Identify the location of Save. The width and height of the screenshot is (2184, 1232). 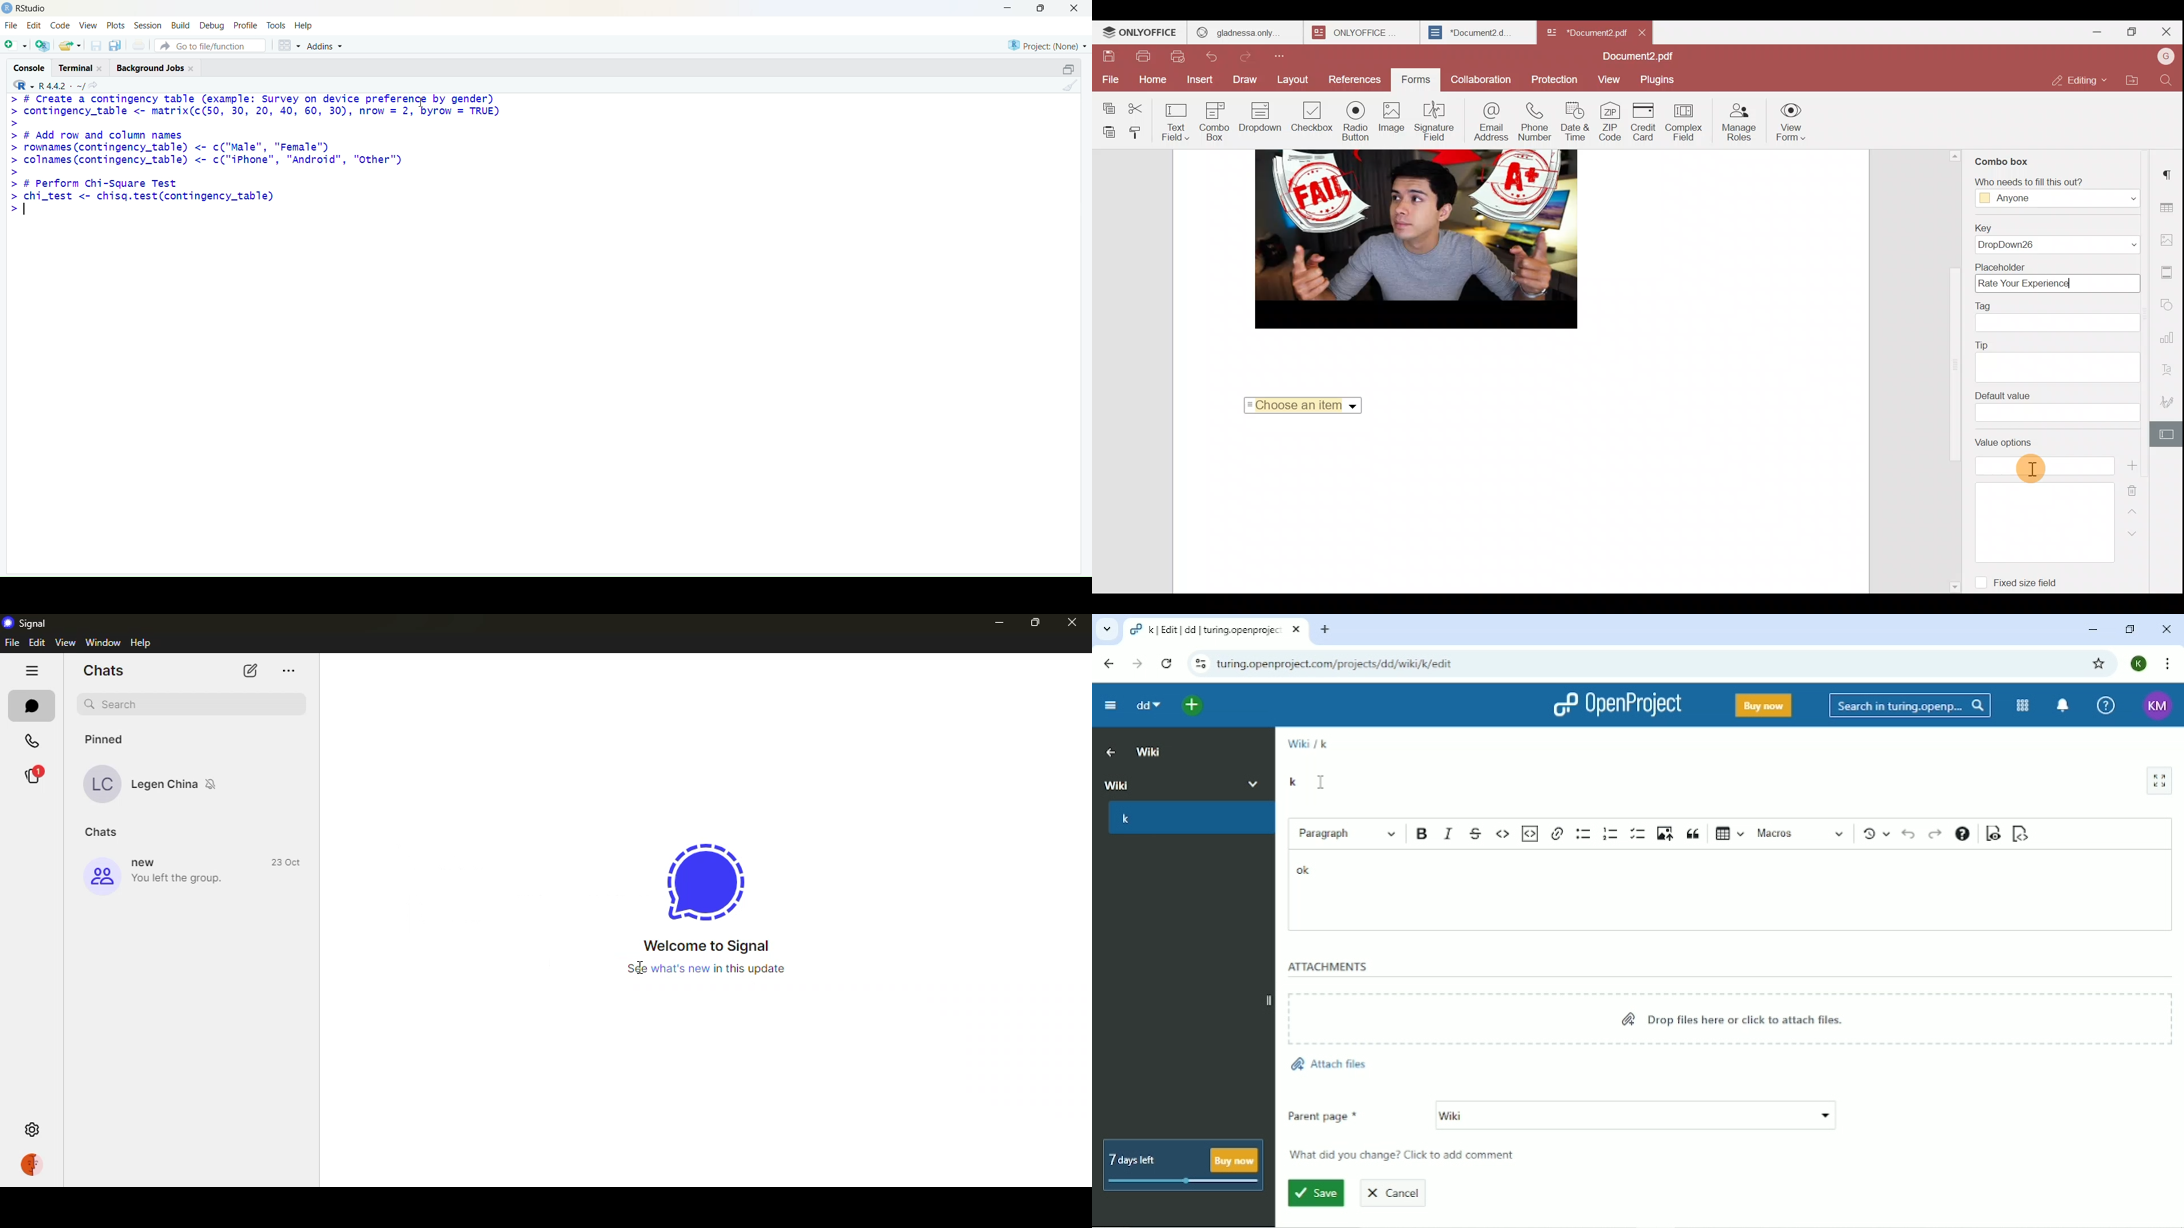
(1109, 57).